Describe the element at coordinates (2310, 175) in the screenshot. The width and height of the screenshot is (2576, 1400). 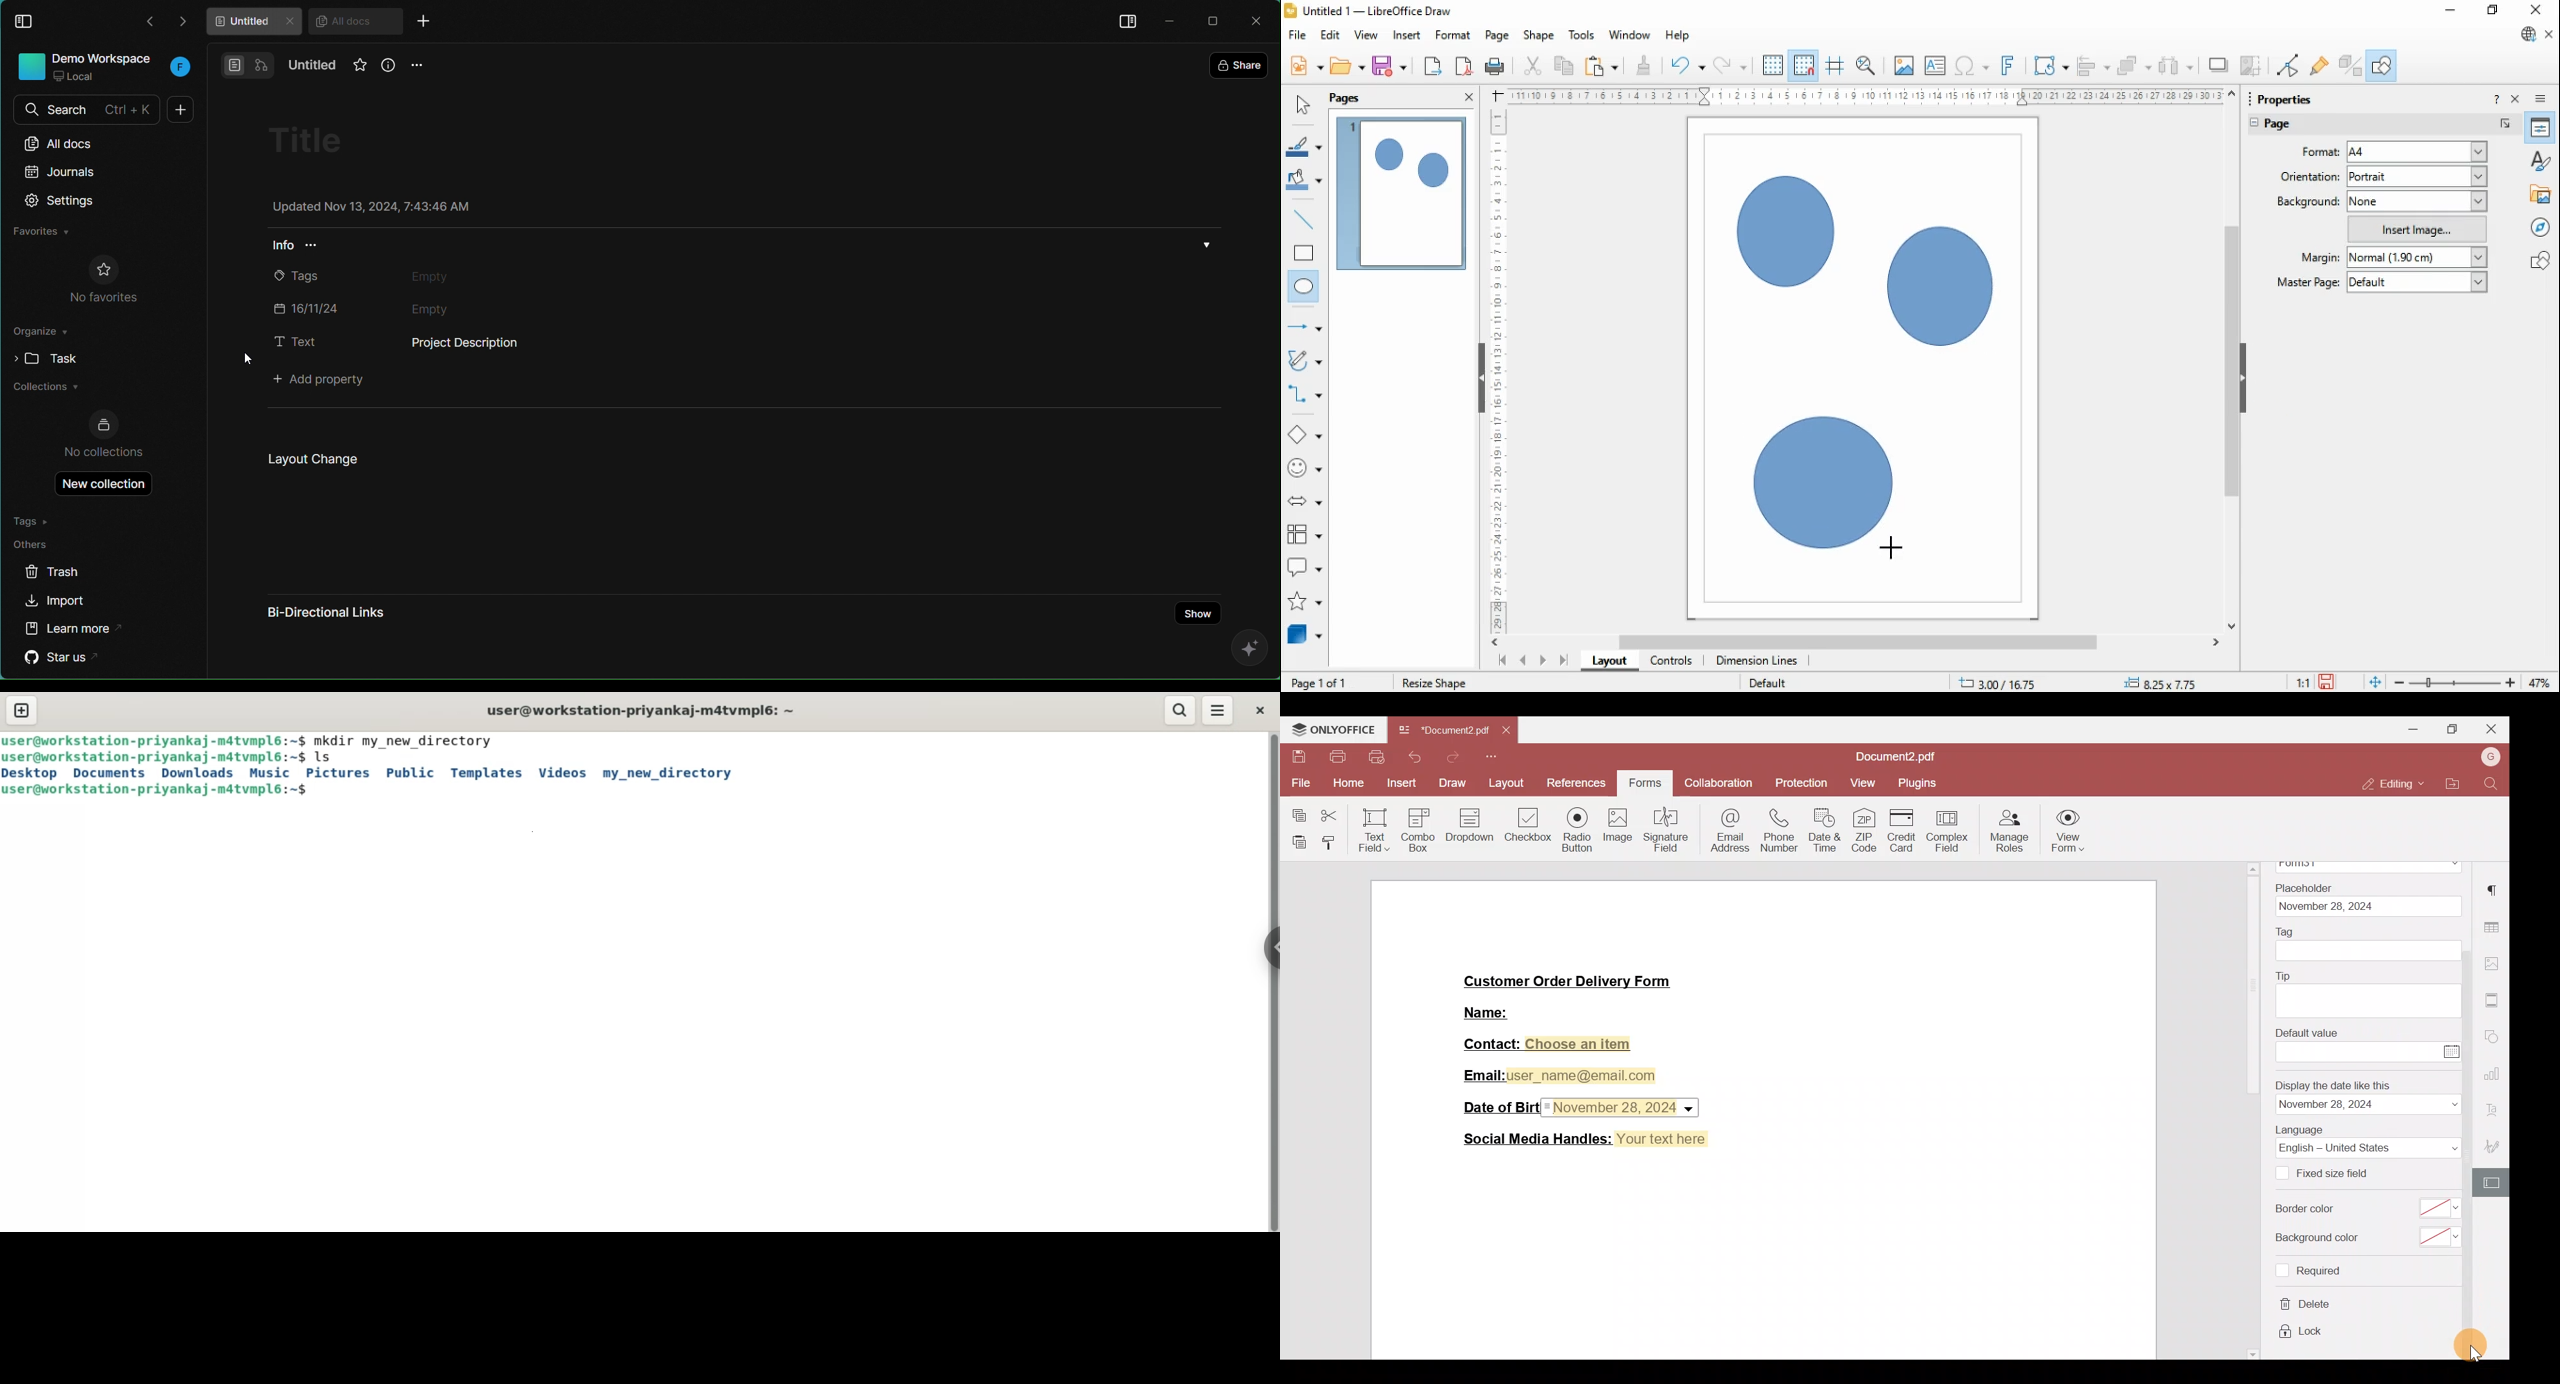
I see `page orientation` at that location.